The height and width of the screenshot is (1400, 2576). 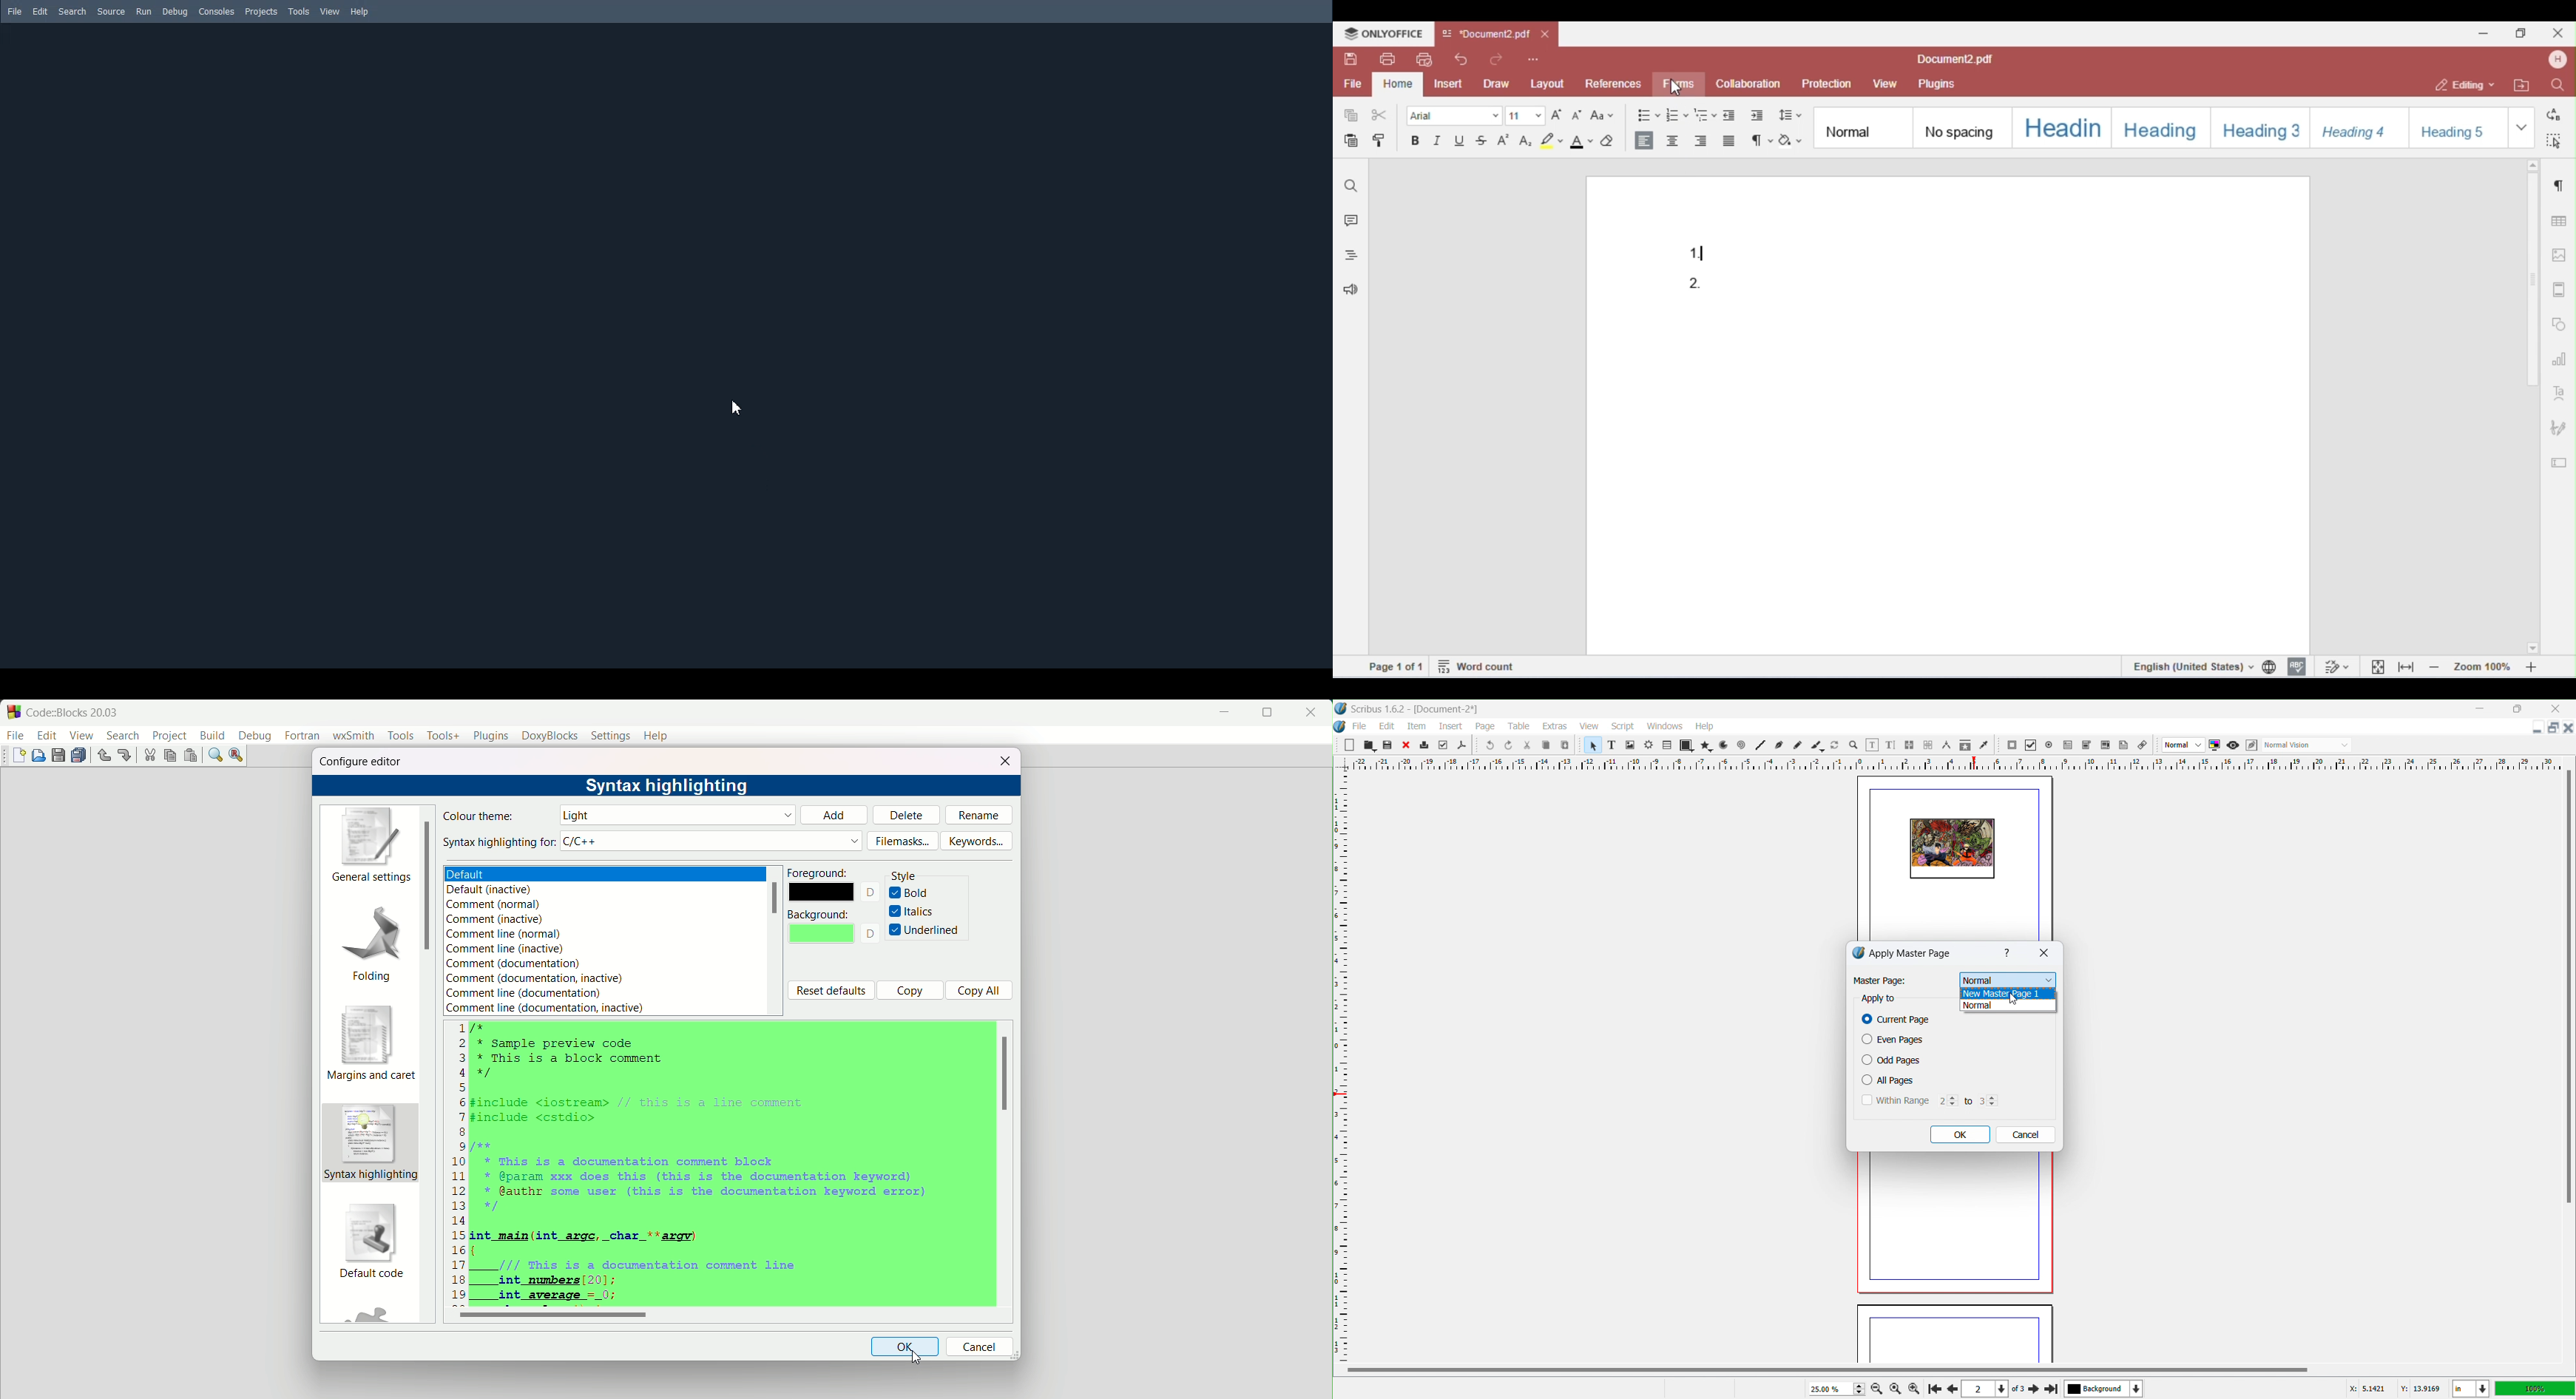 I want to click on extras, so click(x=1556, y=726).